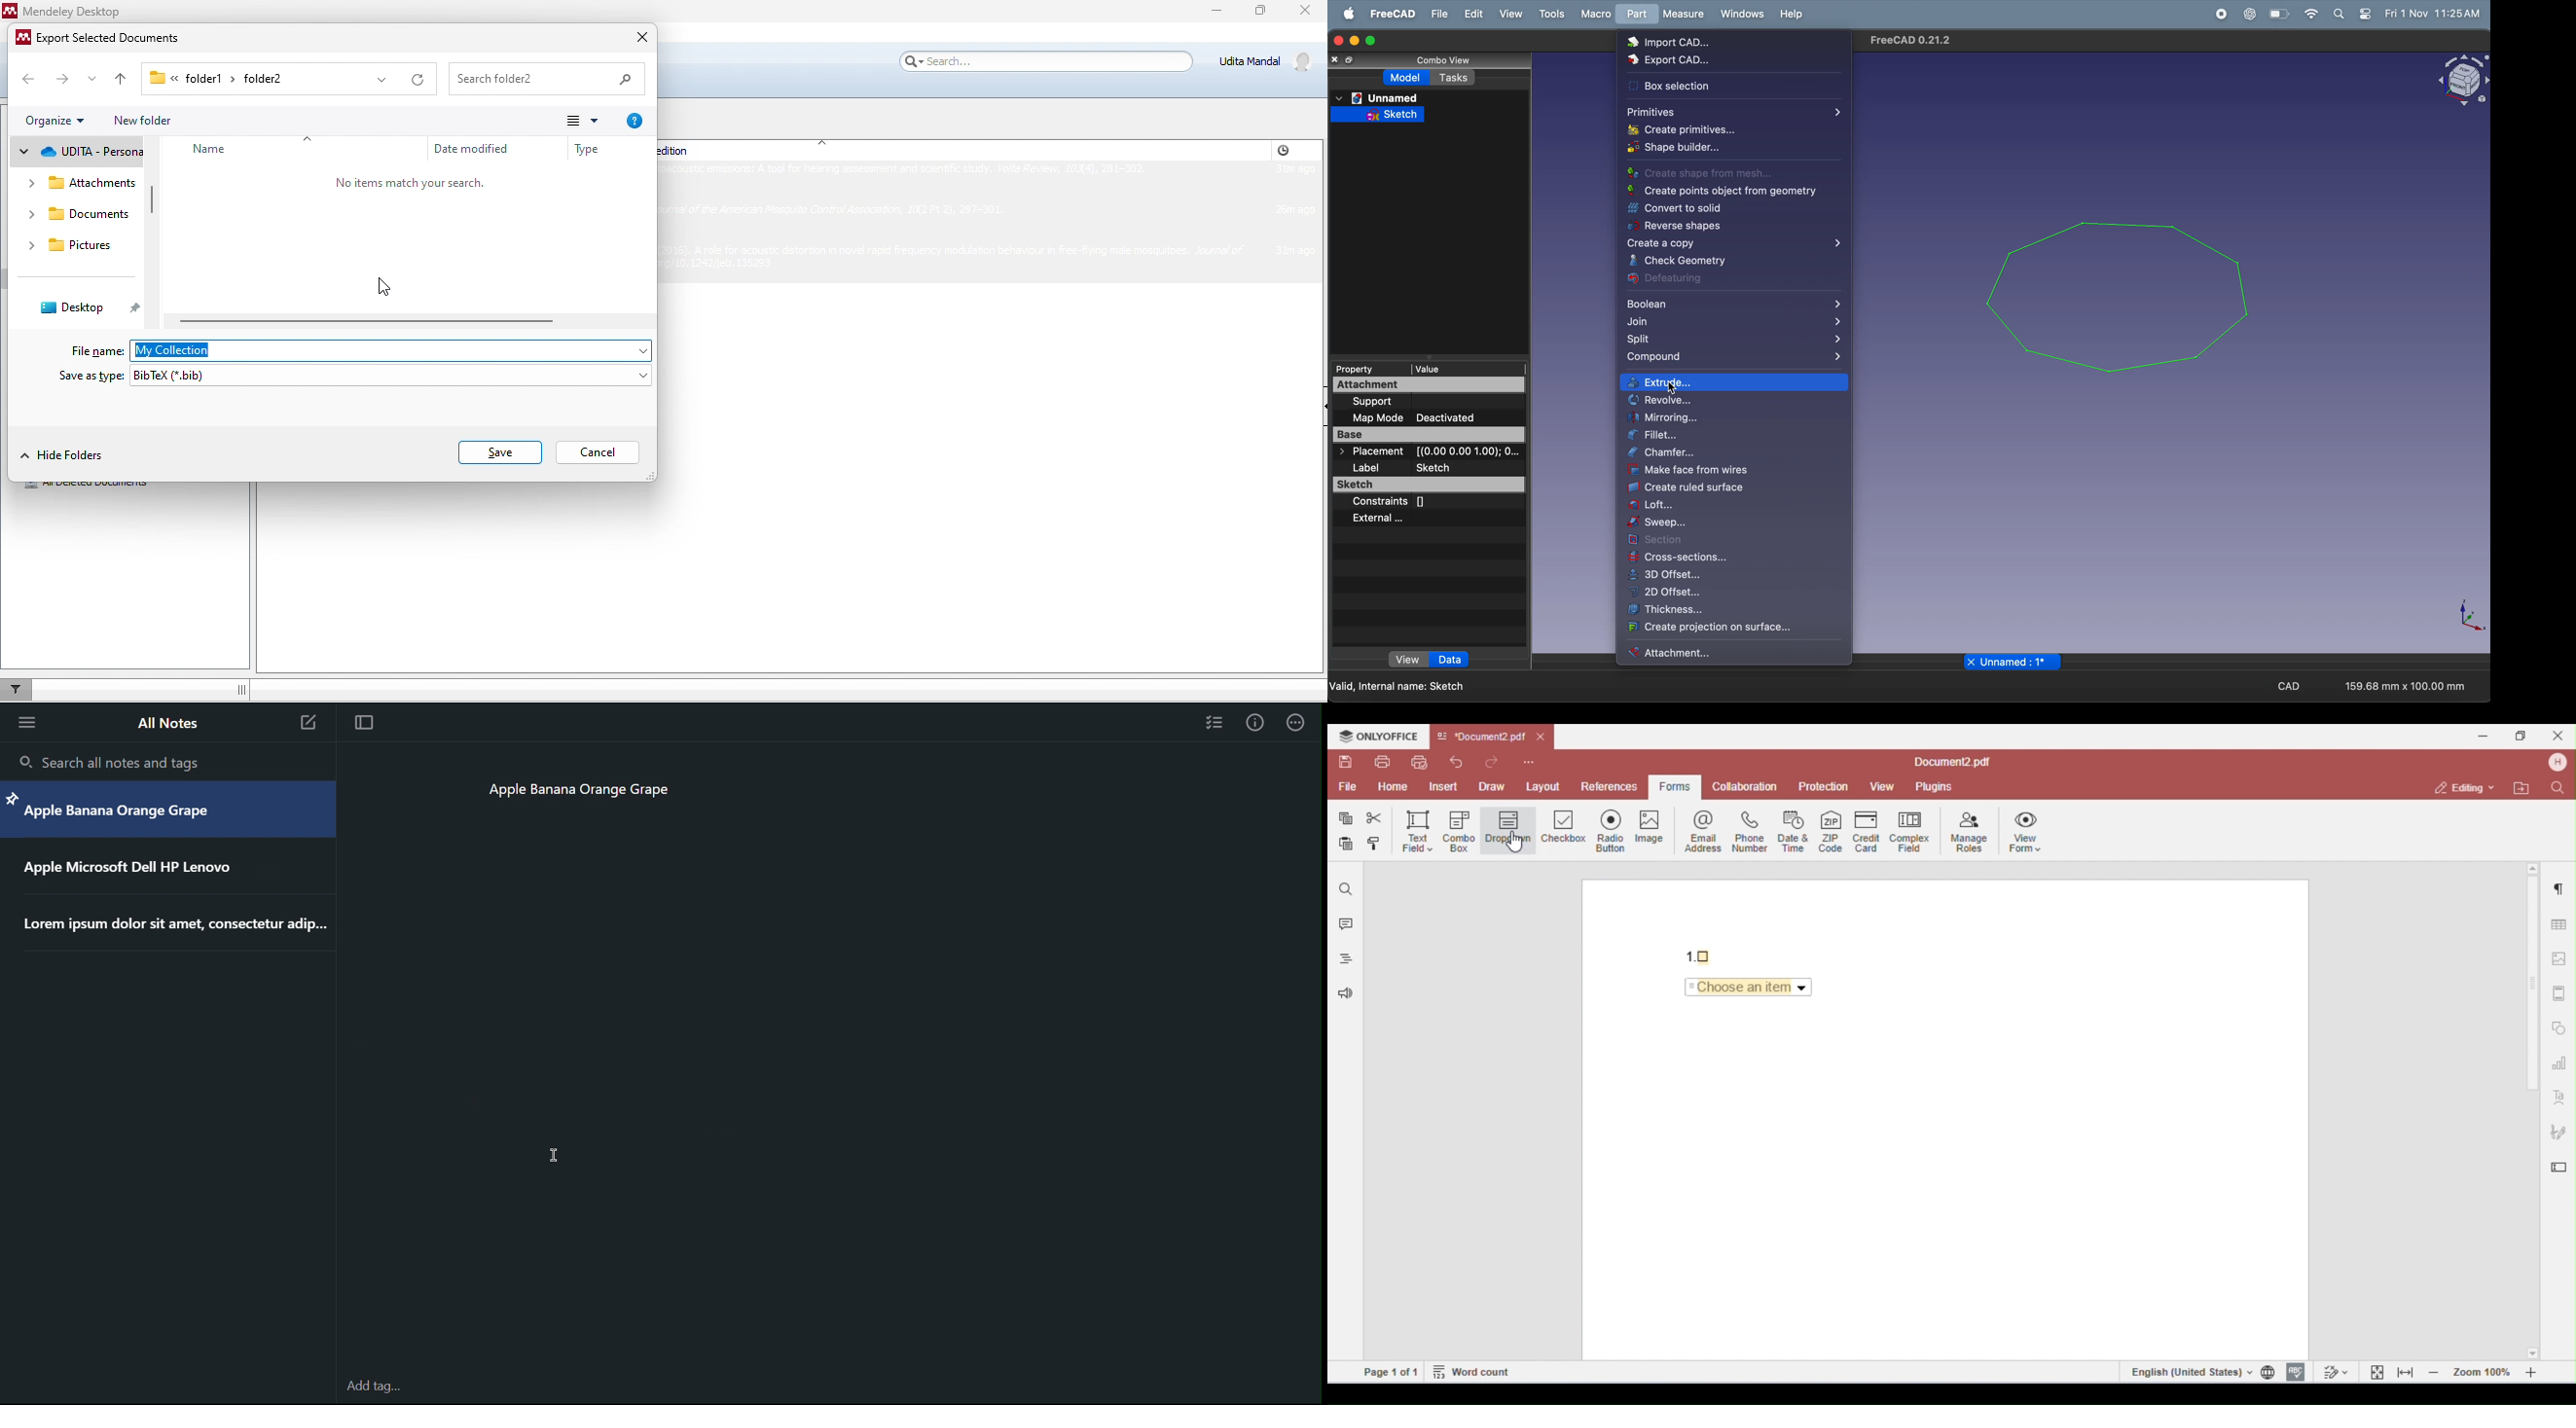 Image resolution: width=2576 pixels, height=1428 pixels. Describe the element at coordinates (170, 726) in the screenshot. I see `All Notes` at that location.